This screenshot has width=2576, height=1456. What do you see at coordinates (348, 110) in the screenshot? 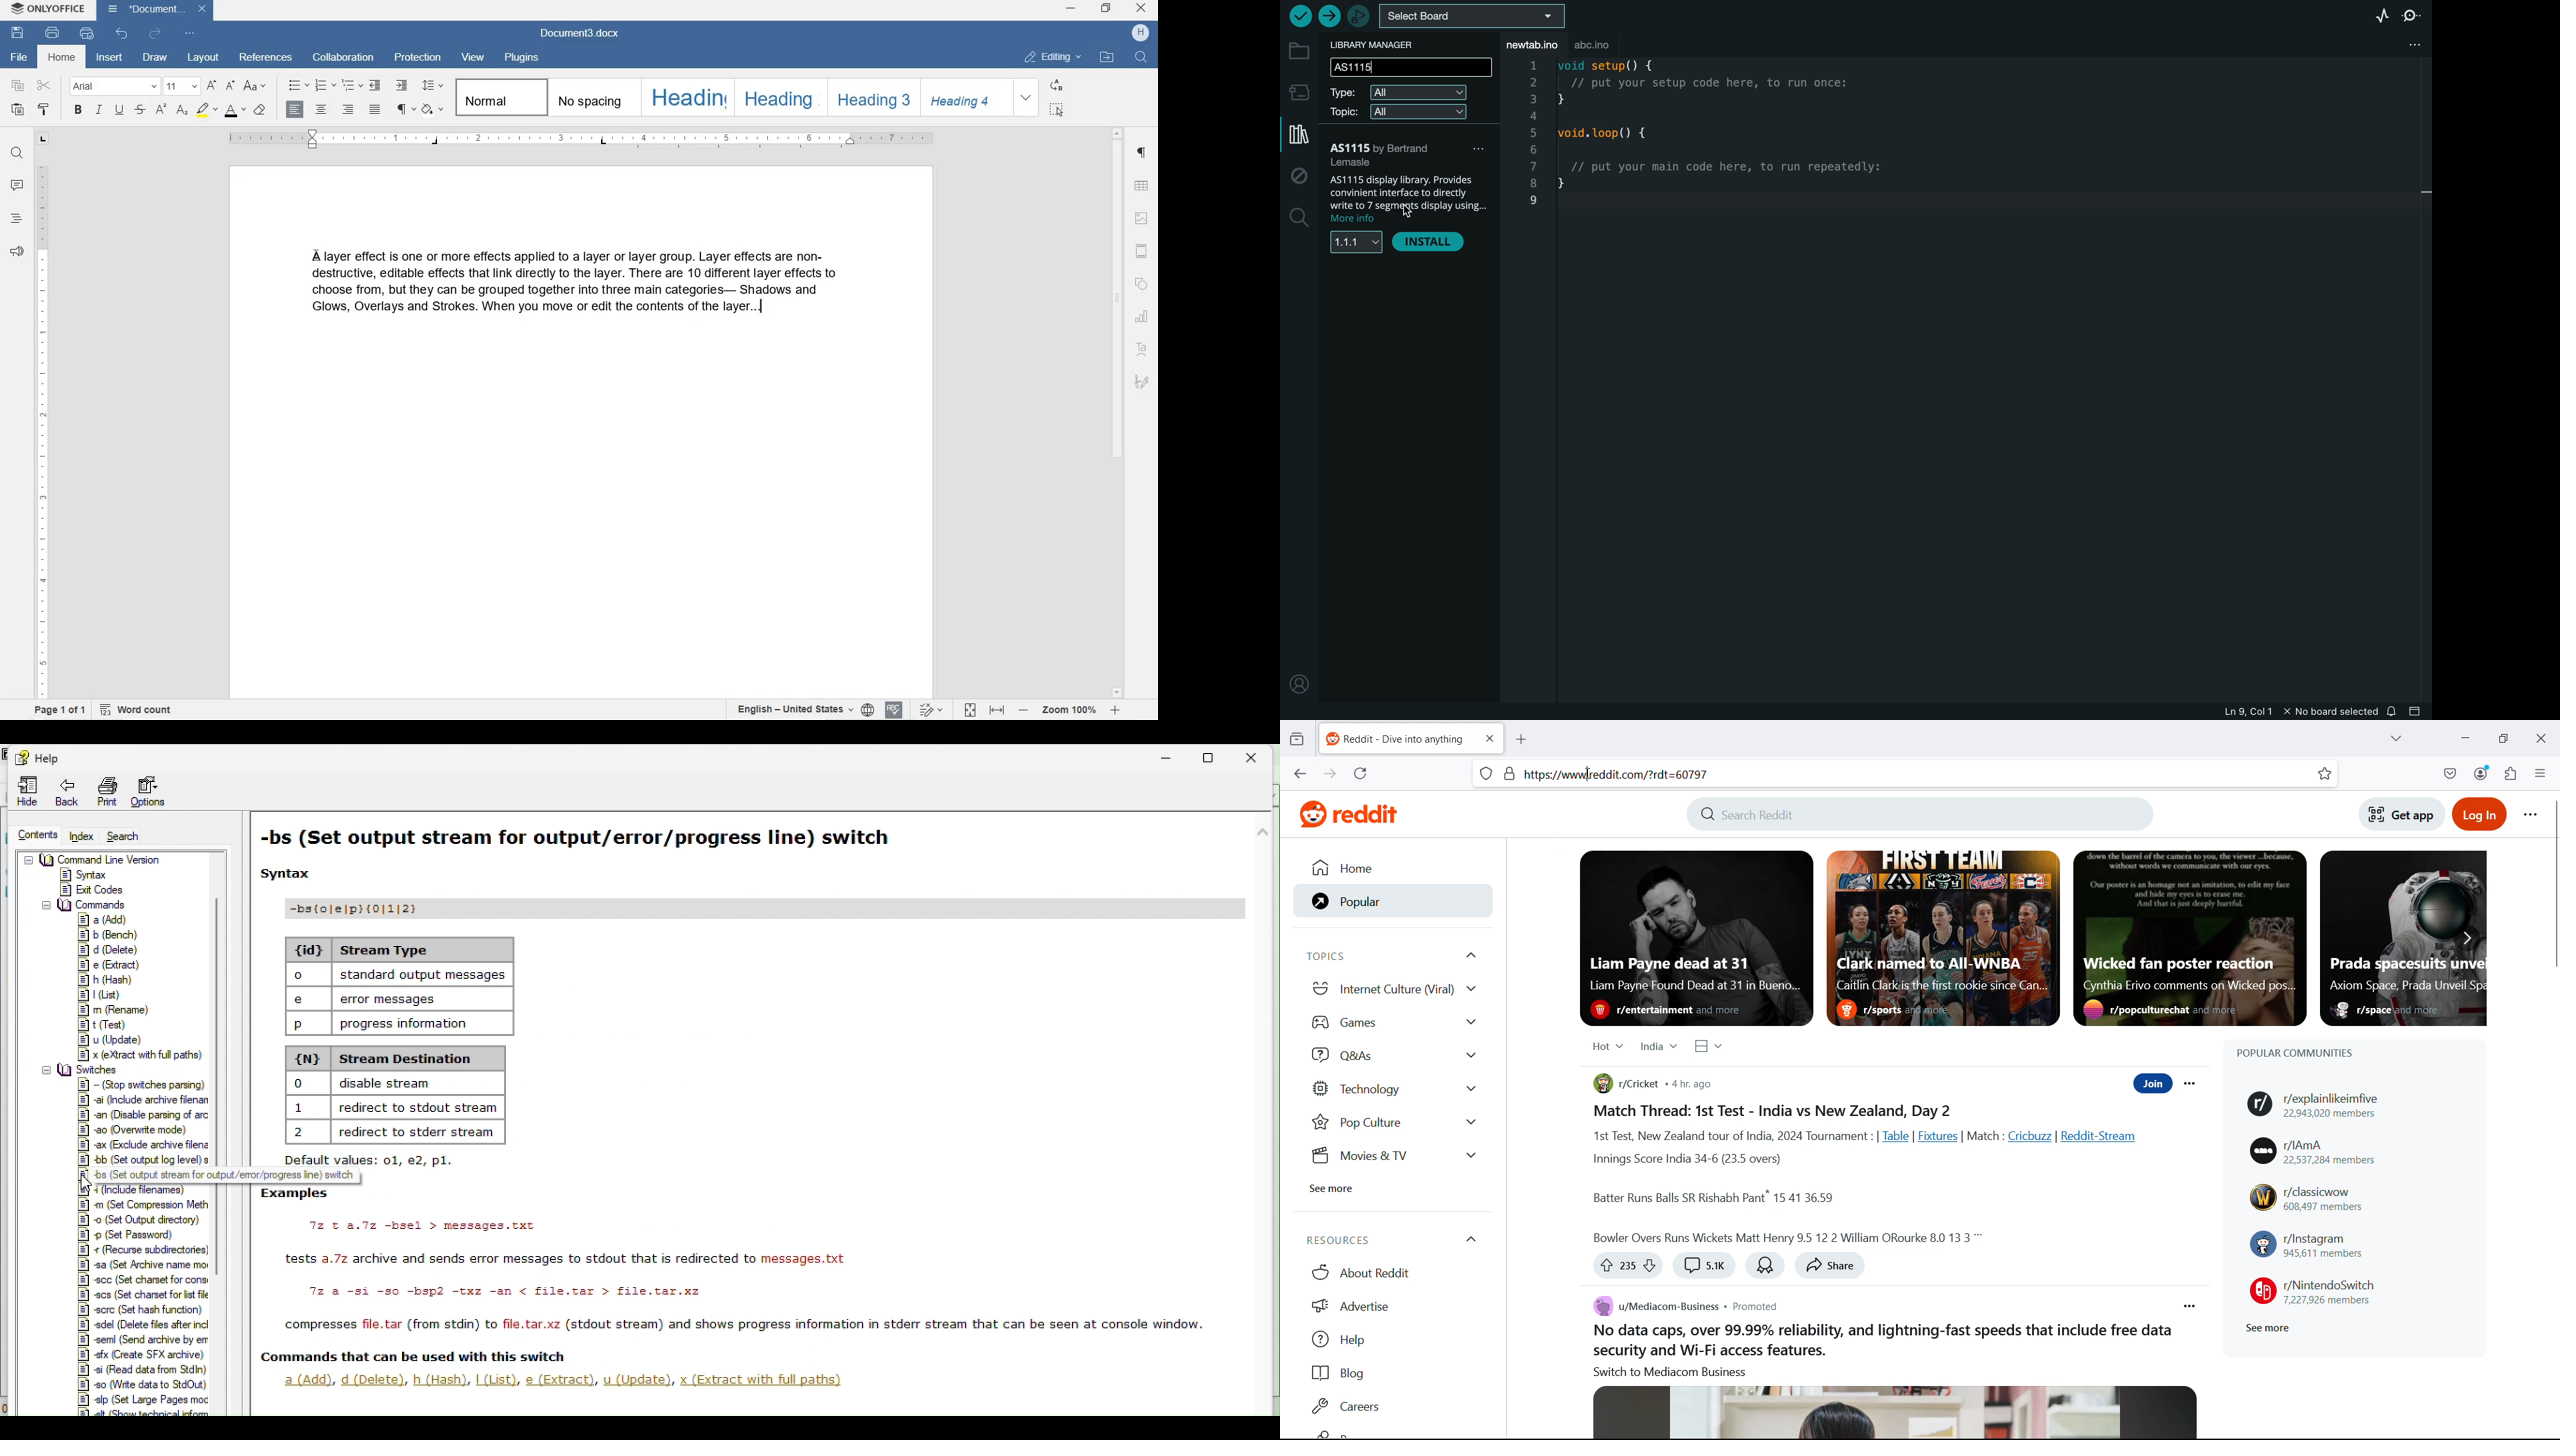
I see `RIGHT ALIGNMENT` at bounding box center [348, 110].